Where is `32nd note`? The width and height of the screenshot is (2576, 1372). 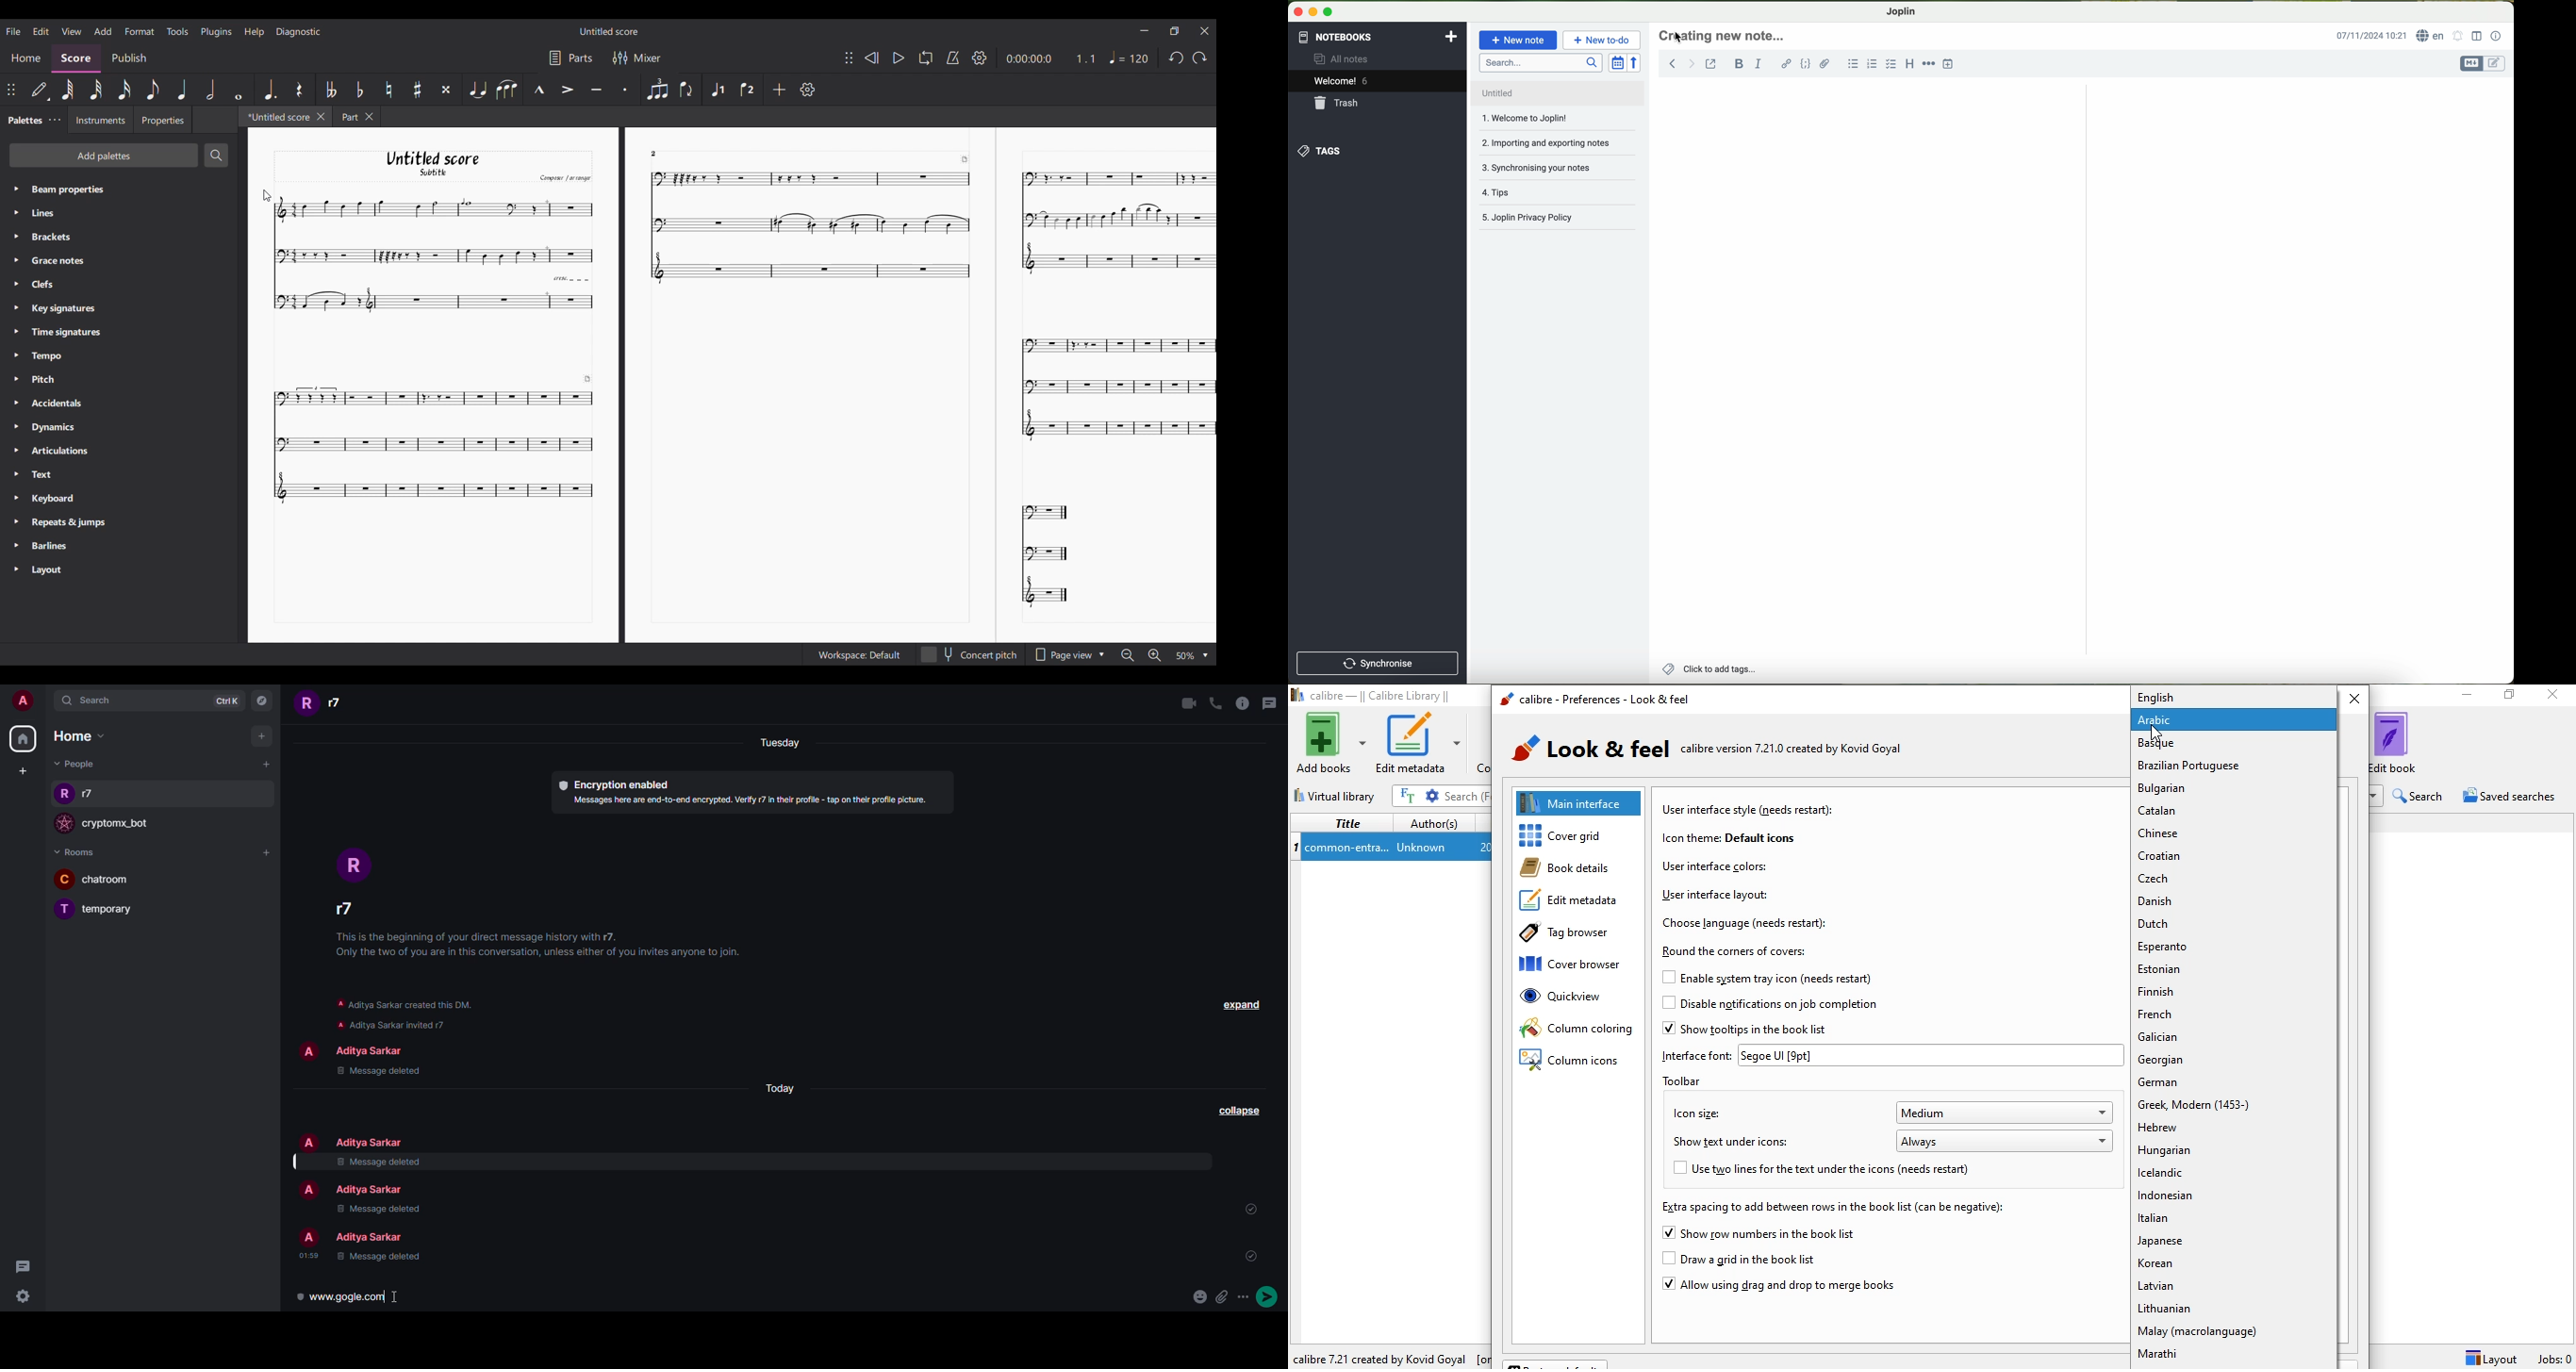 32nd note is located at coordinates (97, 89).